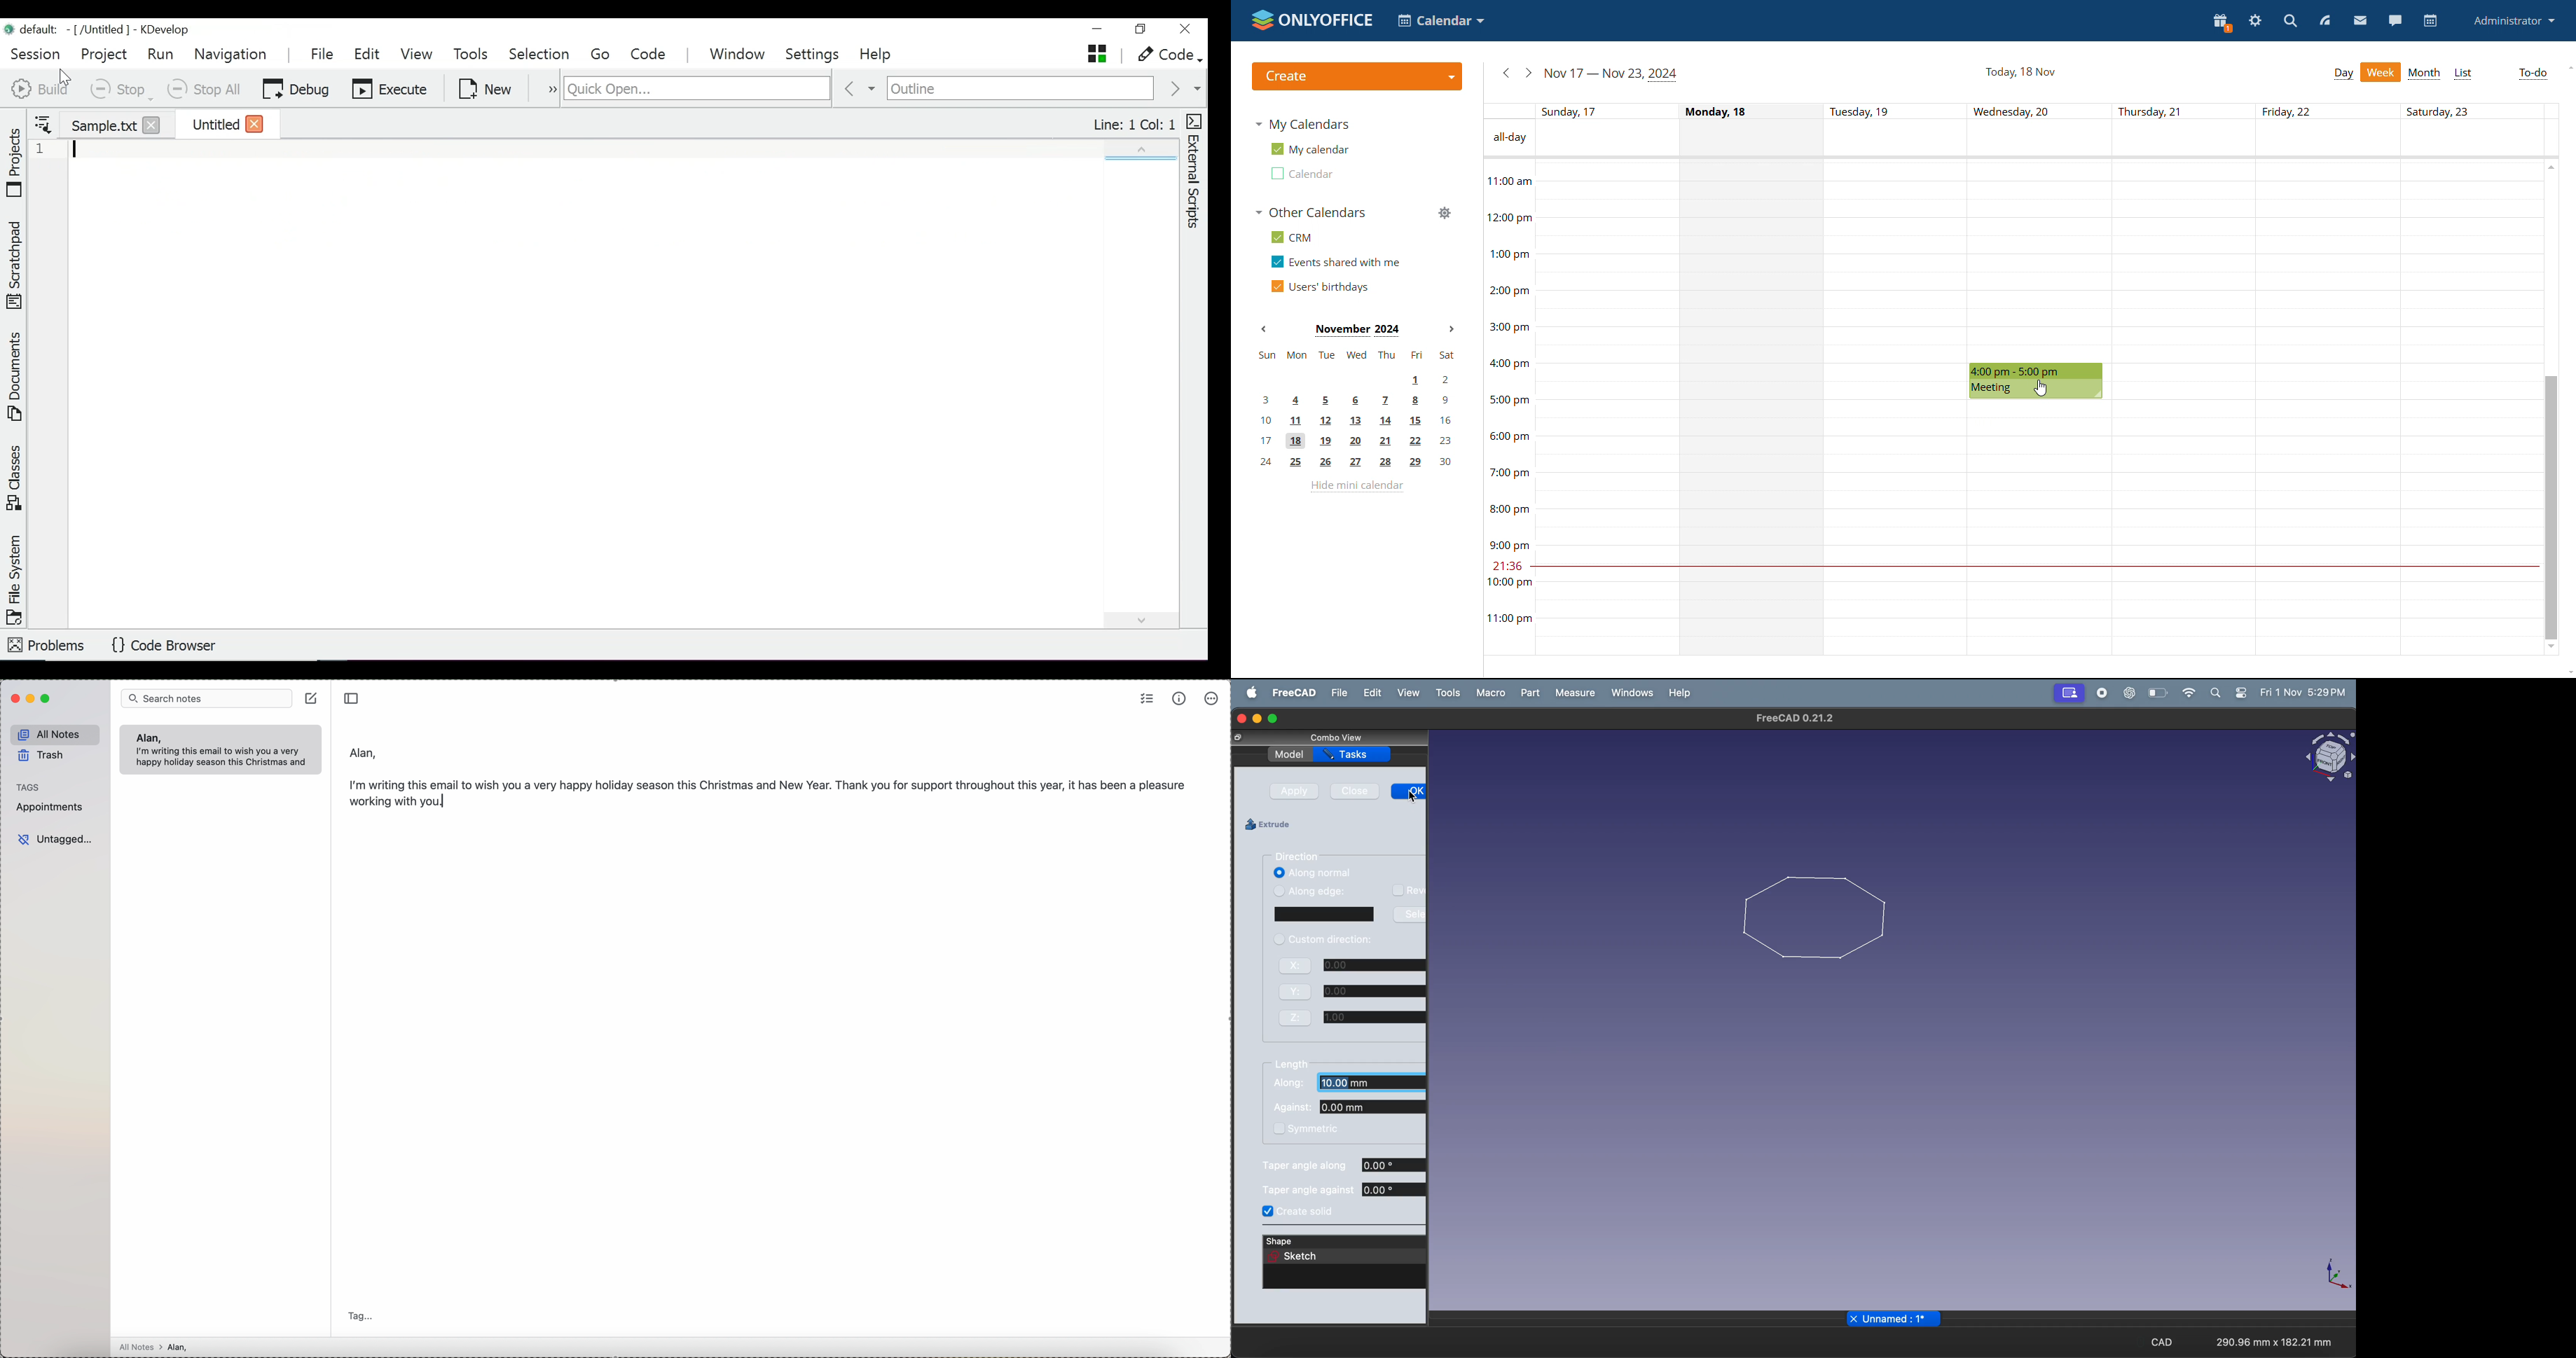  What do you see at coordinates (1242, 719) in the screenshot?
I see `closing window` at bounding box center [1242, 719].